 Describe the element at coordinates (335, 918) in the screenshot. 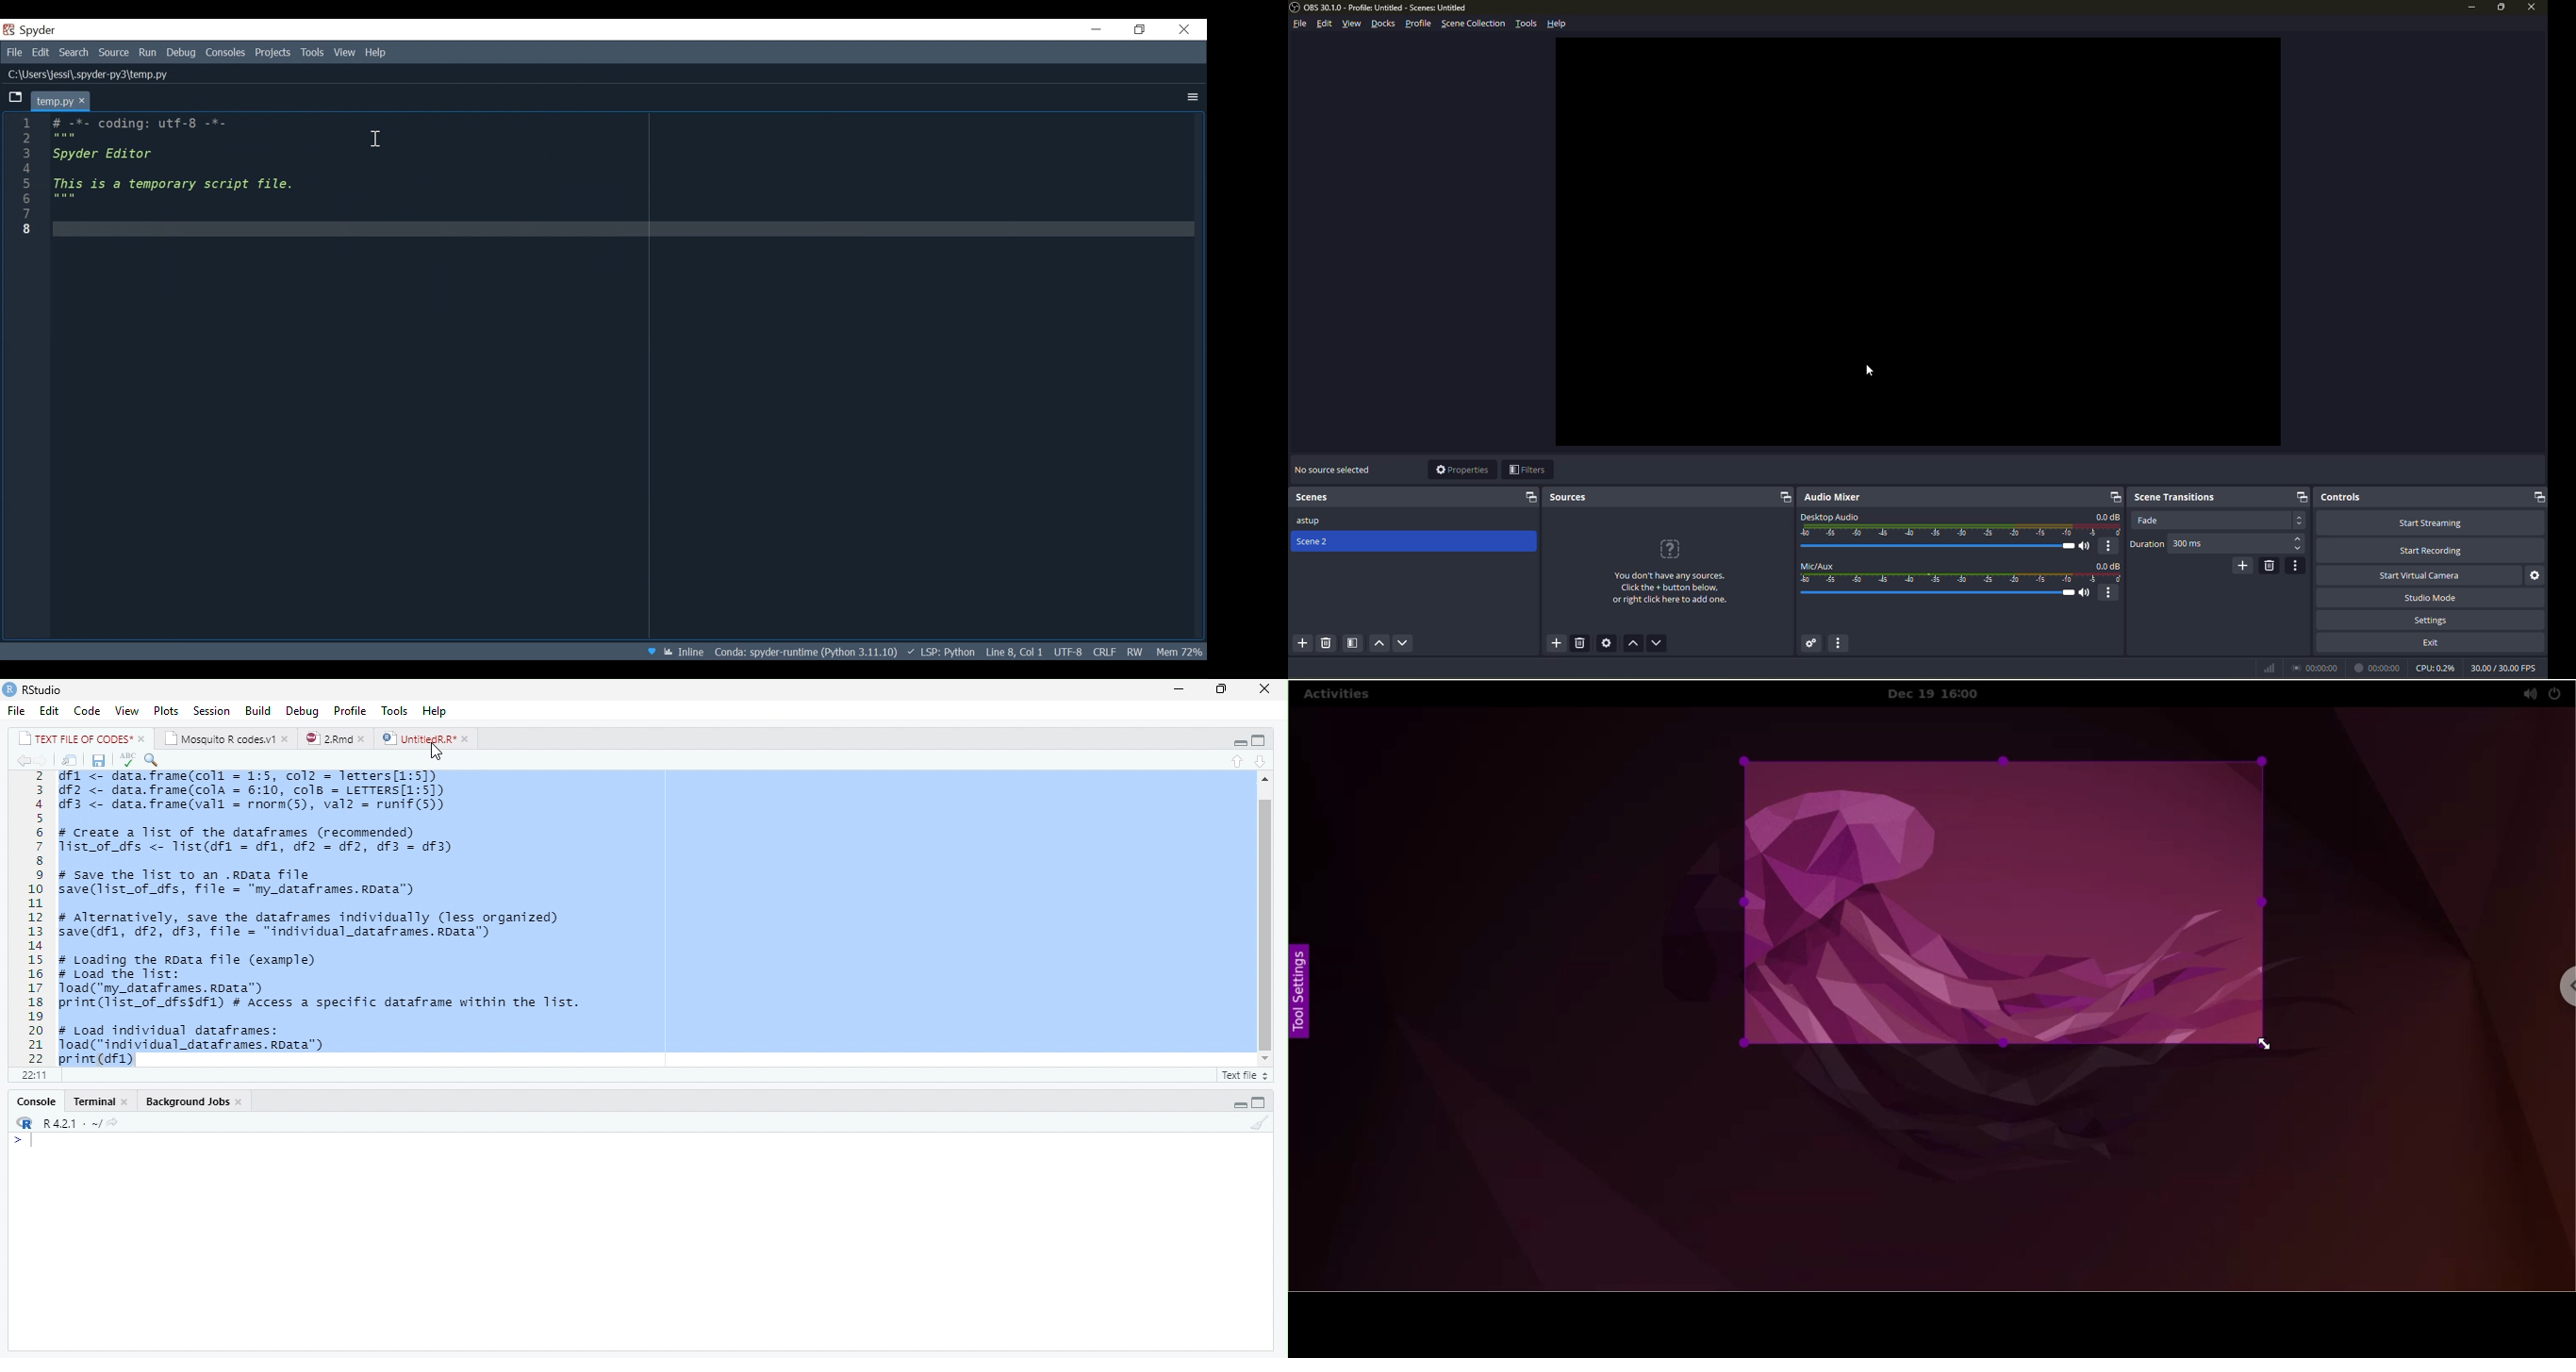

I see `dfl <- data.frame(coll = 1:5, col2 = Jetters[1:5])

4f2 <- data.frame(cola = 6:10, cols = LETTERS[1:5])

d4f3 <- data.frame(vall = rnorn(s), val2 = runif(5))

# create a 1ist of the dataframes (recommended)

list_of_dfs <- 1ist(dfl = dfi, df2 = df2, df3 = df3)

# save the list to an .Roata file

save(list_of dfs, file = "my_dataframes.rData")

# Alternatively, save the datafranes individually (less organized)
save(df1, df2, df3, file = "individual_dataframes.RData")

# Loading the roata file (example)

# Load the list:

Toad("my_dataframes. roata")

print(115t_of_dfssdf1) # Access a specific dataframe within the list.
# Load individual dataframes:

Toad("individual_datafranes. Roata")

print(df1)|` at that location.